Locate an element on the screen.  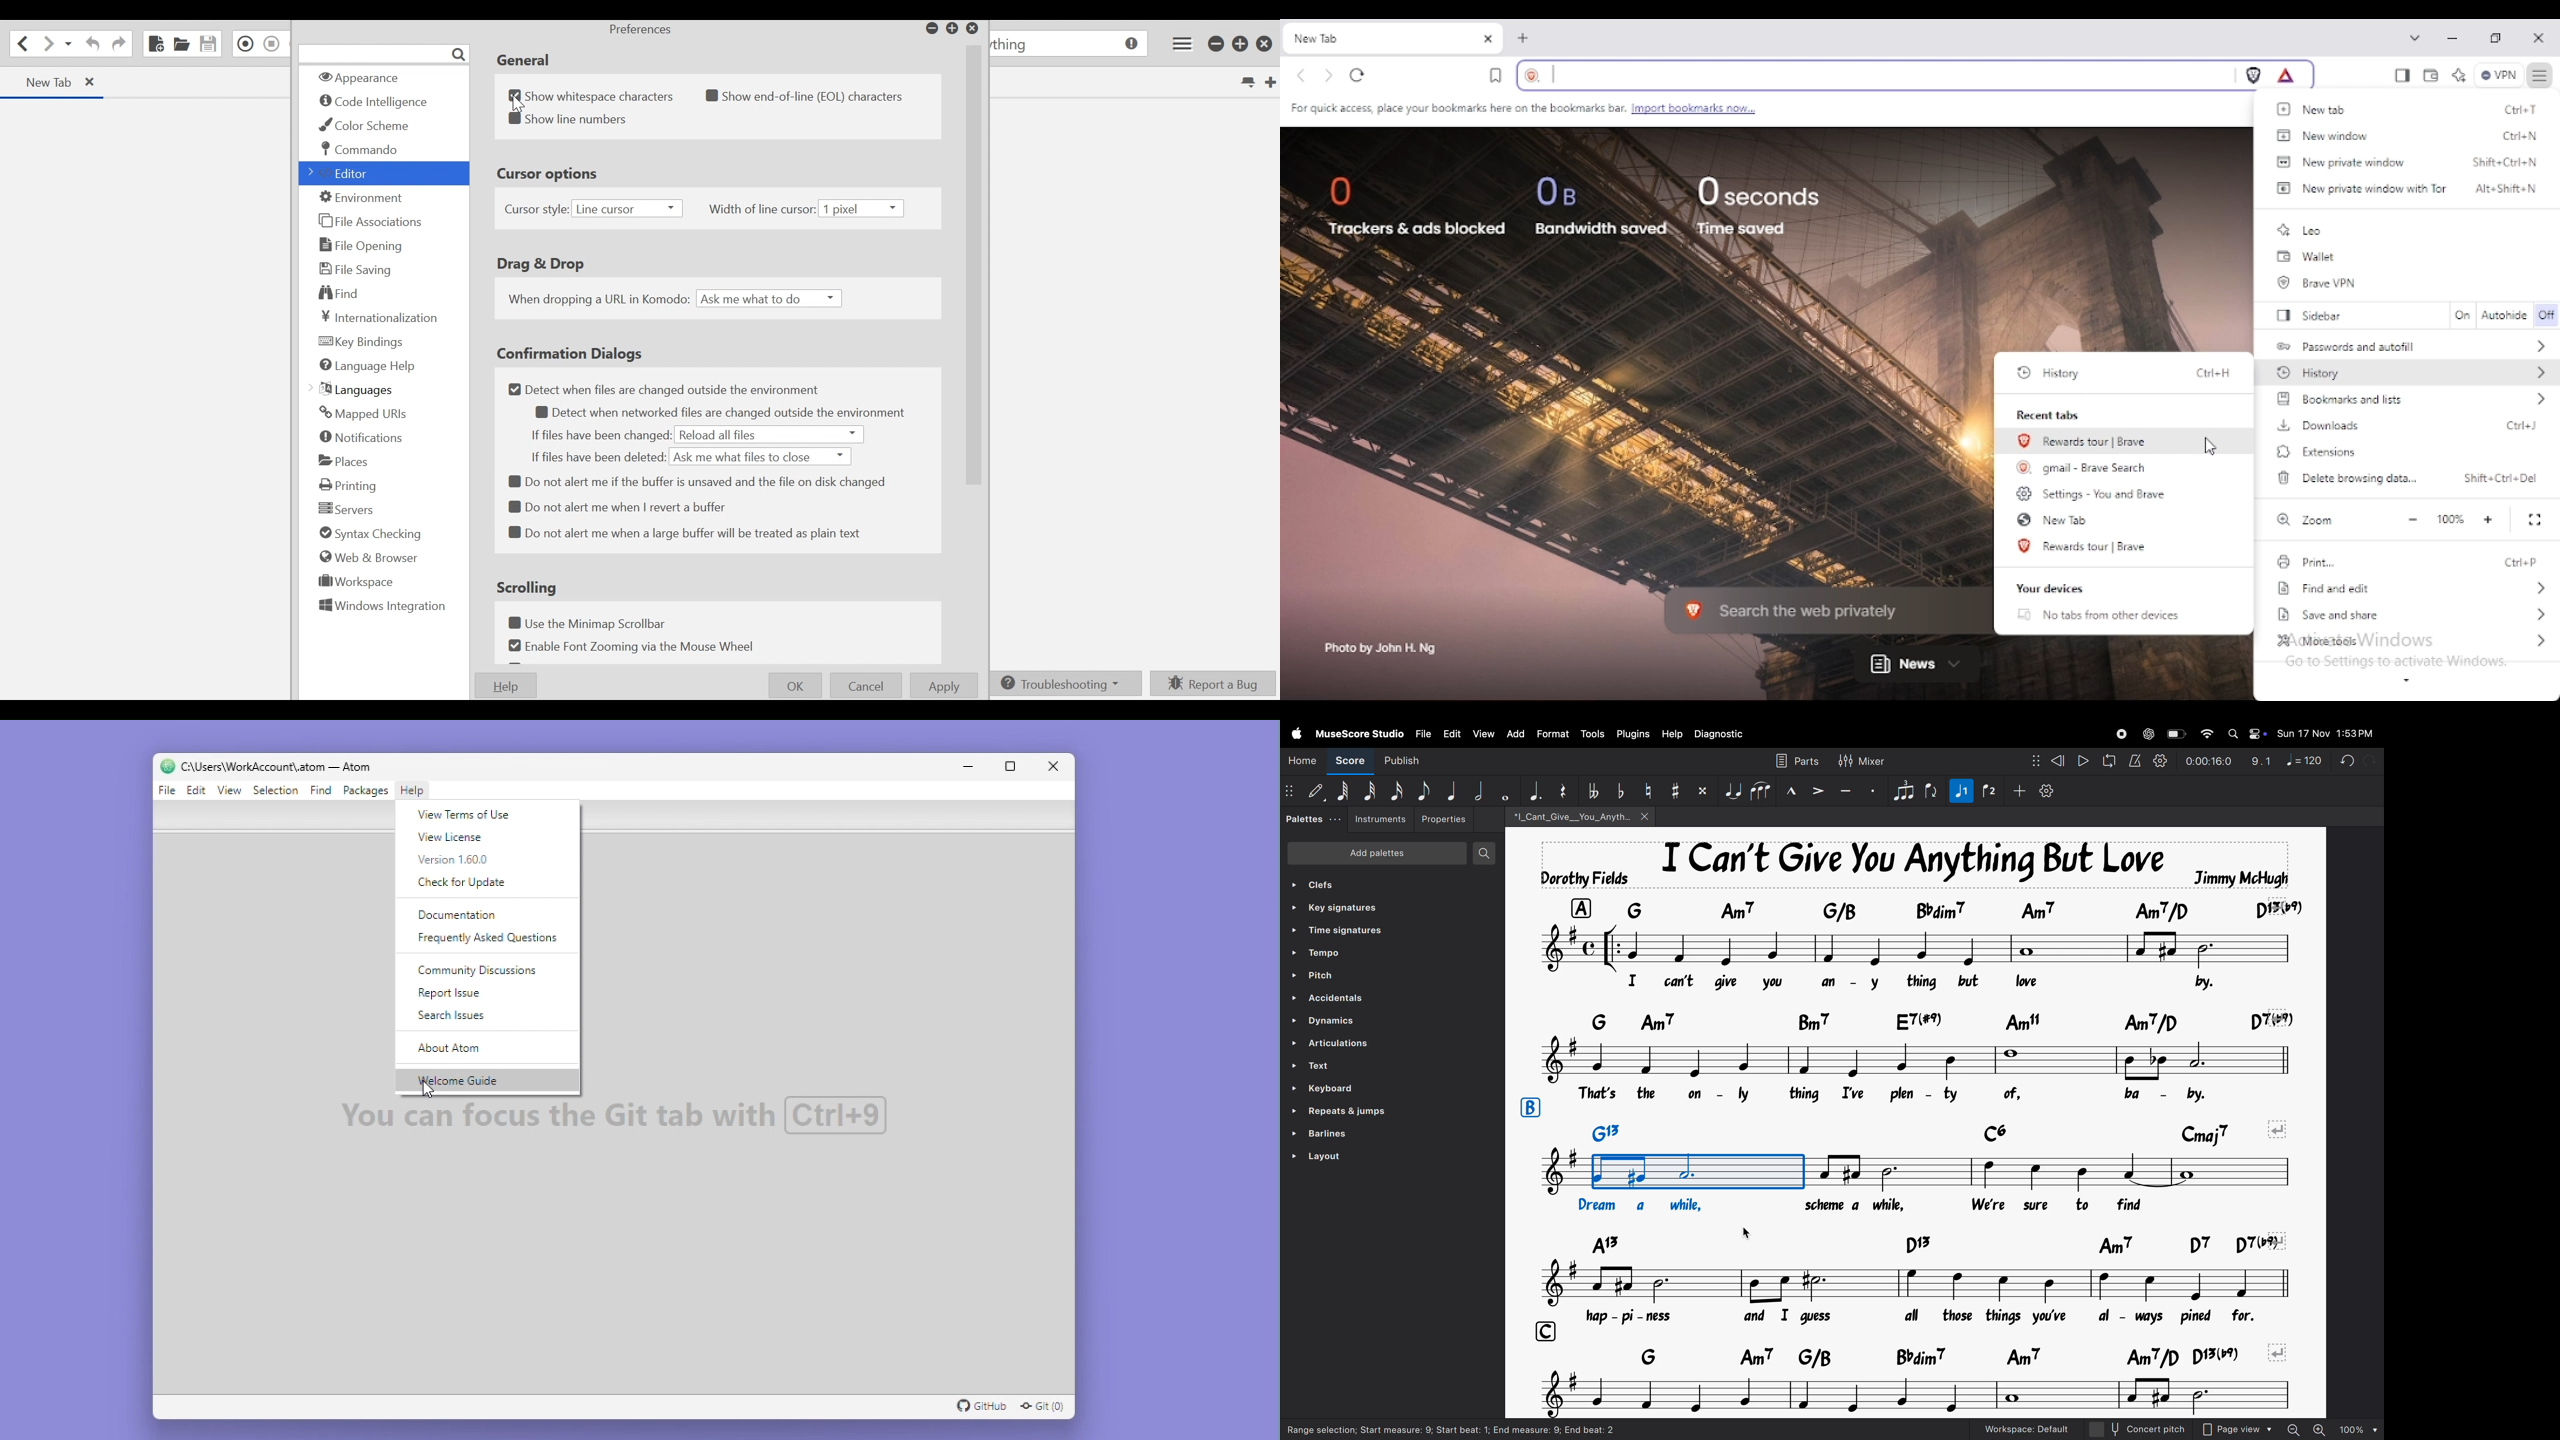
diagnostic is located at coordinates (1722, 735).